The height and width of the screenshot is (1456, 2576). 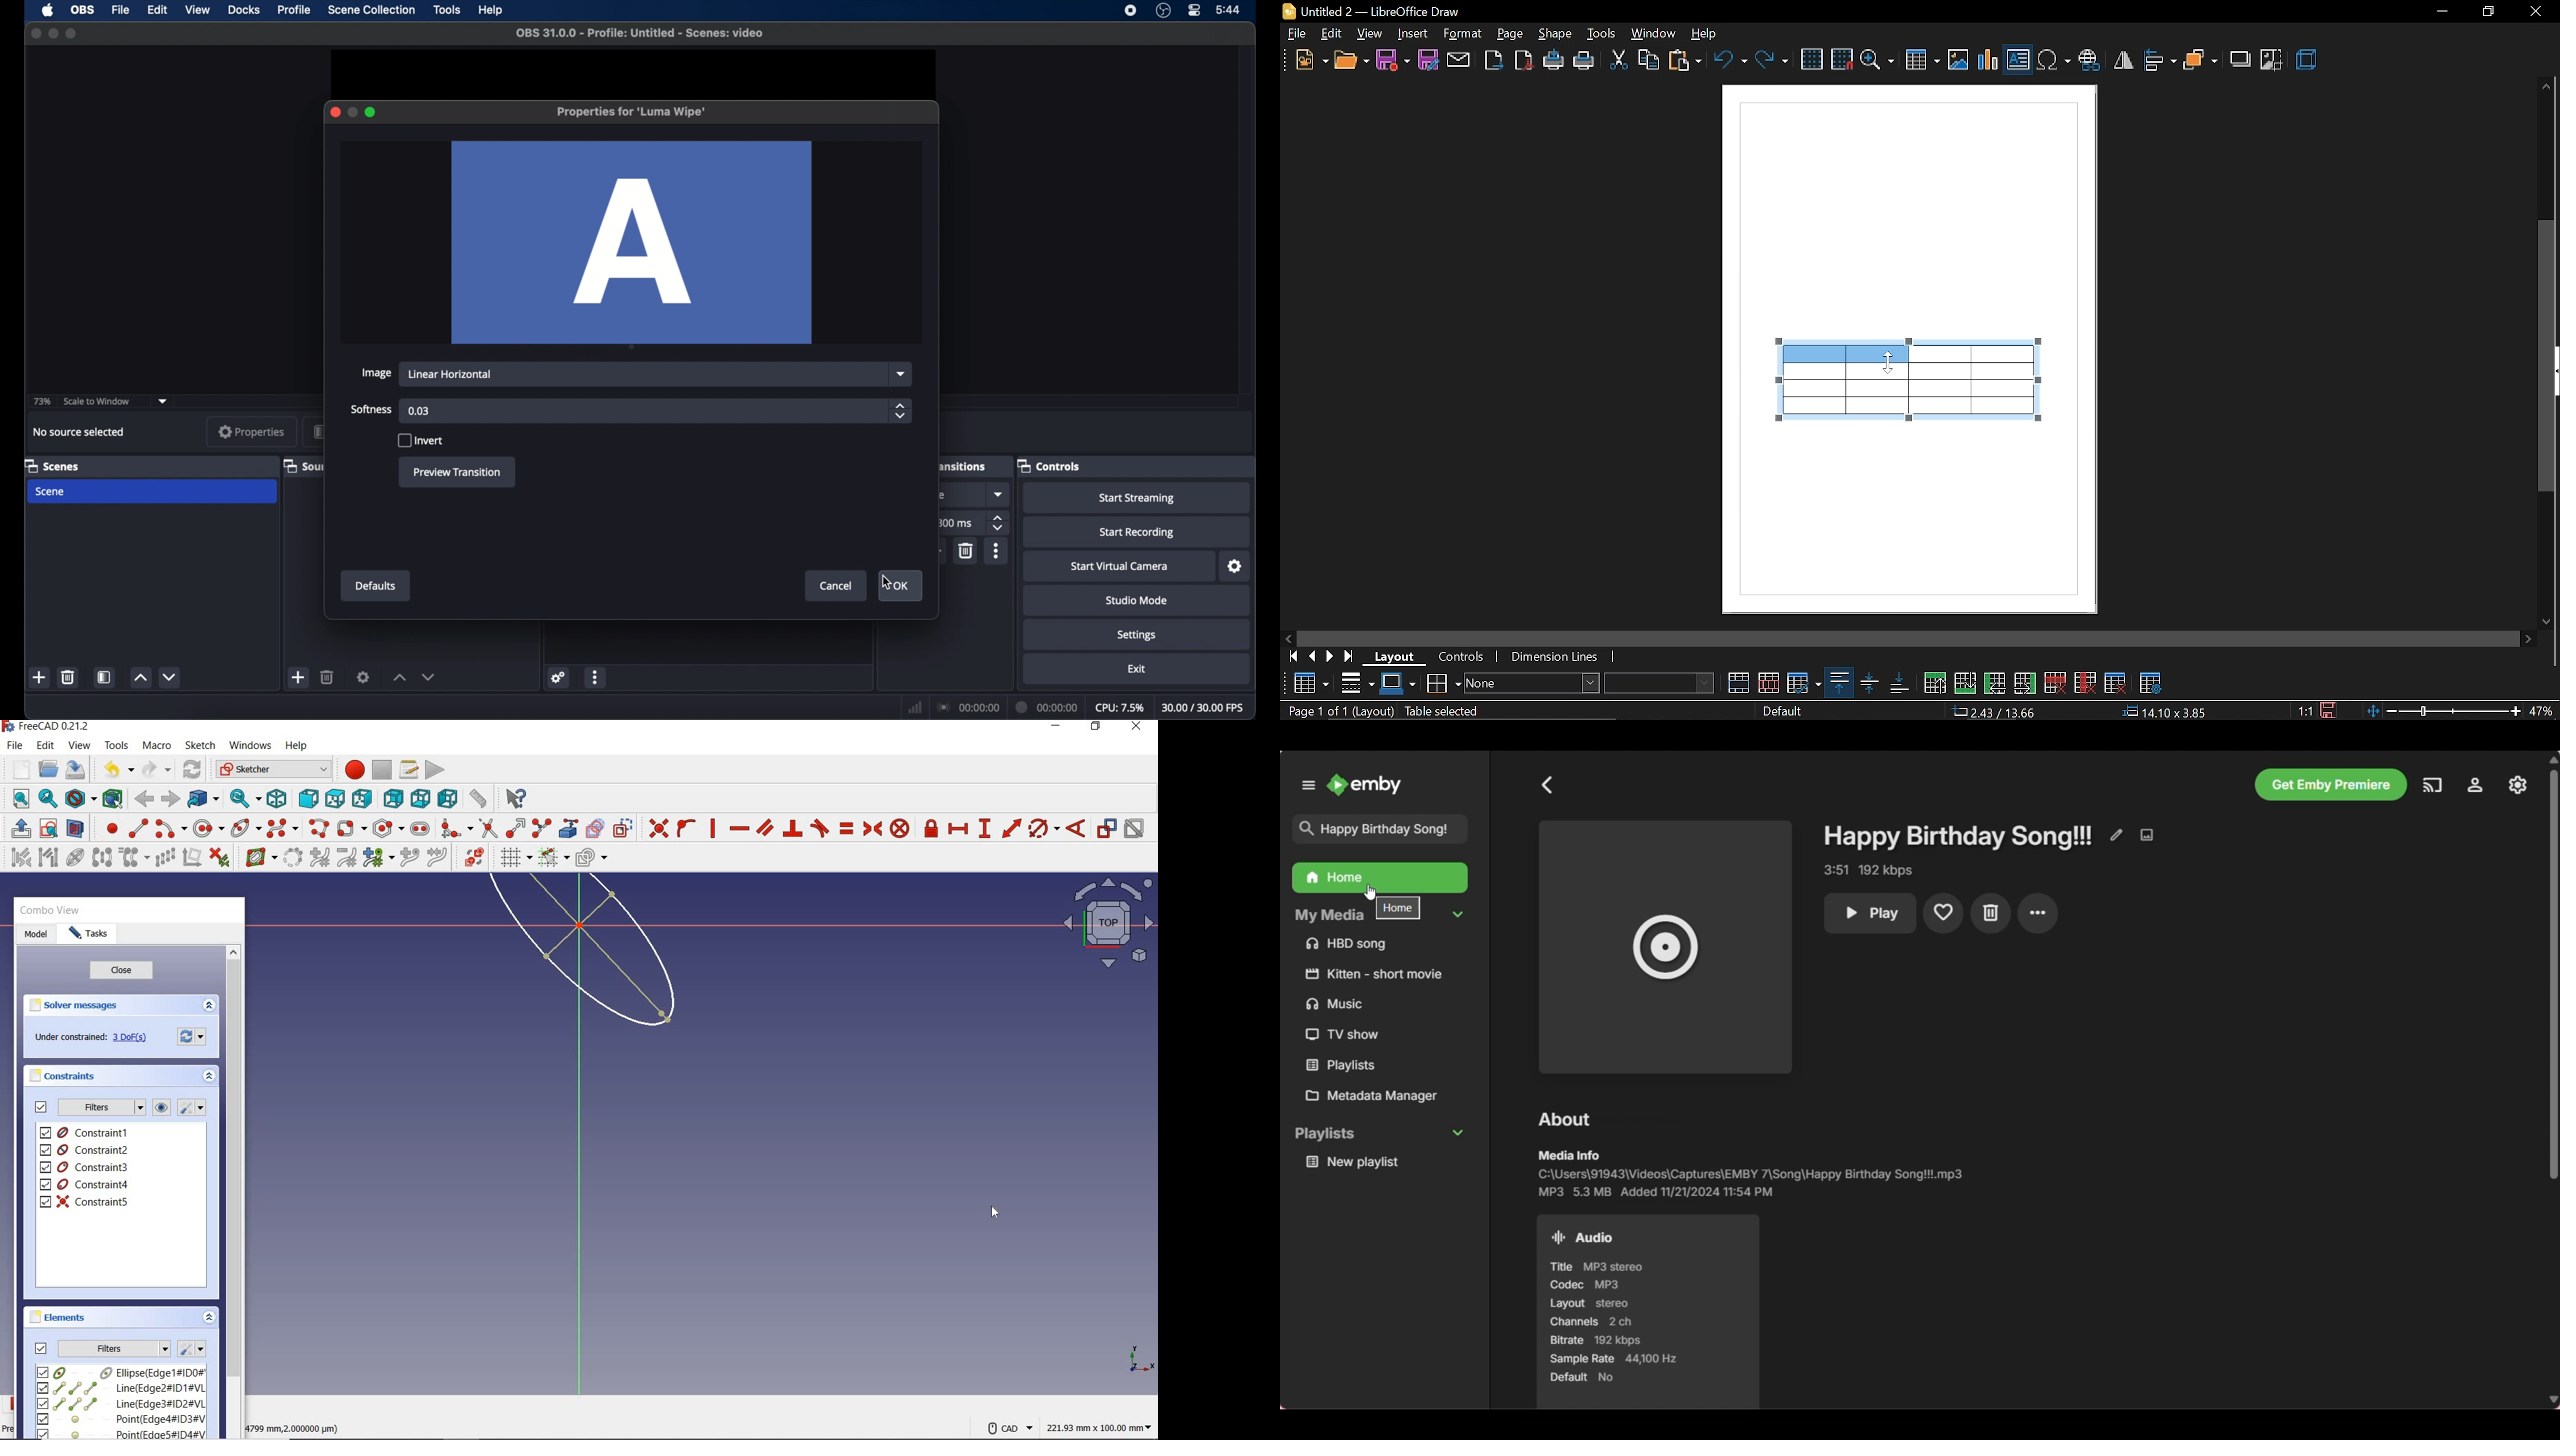 I want to click on sources, so click(x=301, y=465).